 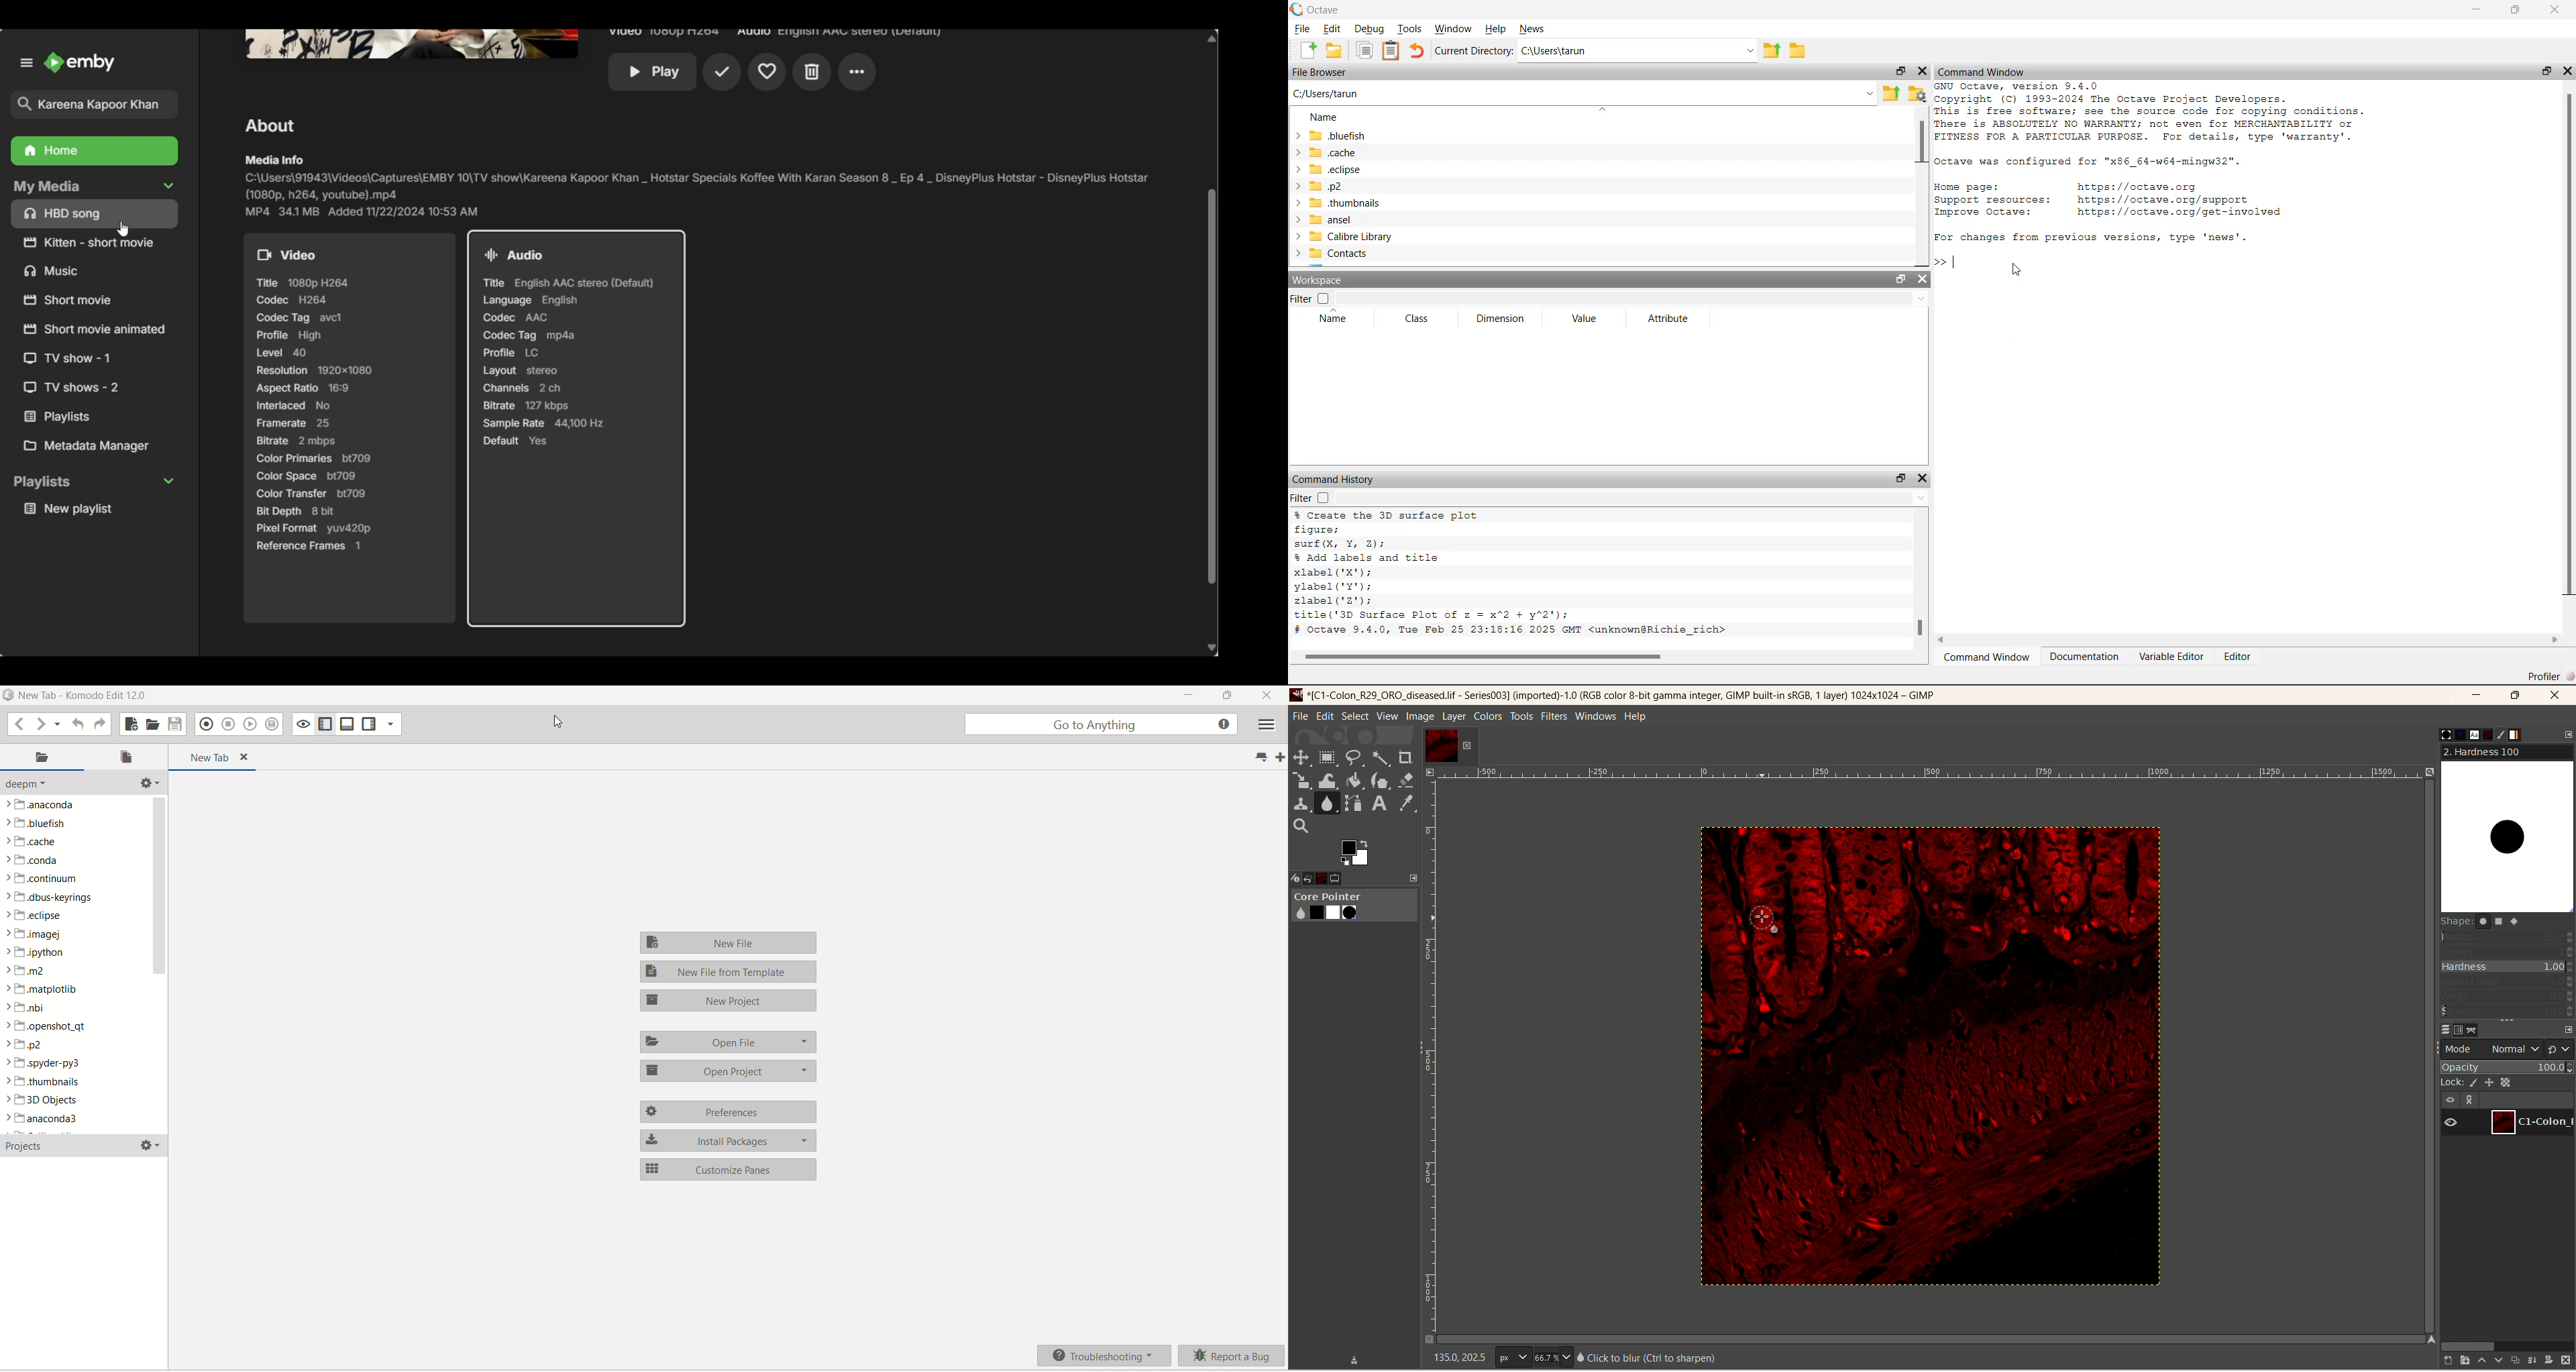 What do you see at coordinates (1535, 30) in the screenshot?
I see `News` at bounding box center [1535, 30].